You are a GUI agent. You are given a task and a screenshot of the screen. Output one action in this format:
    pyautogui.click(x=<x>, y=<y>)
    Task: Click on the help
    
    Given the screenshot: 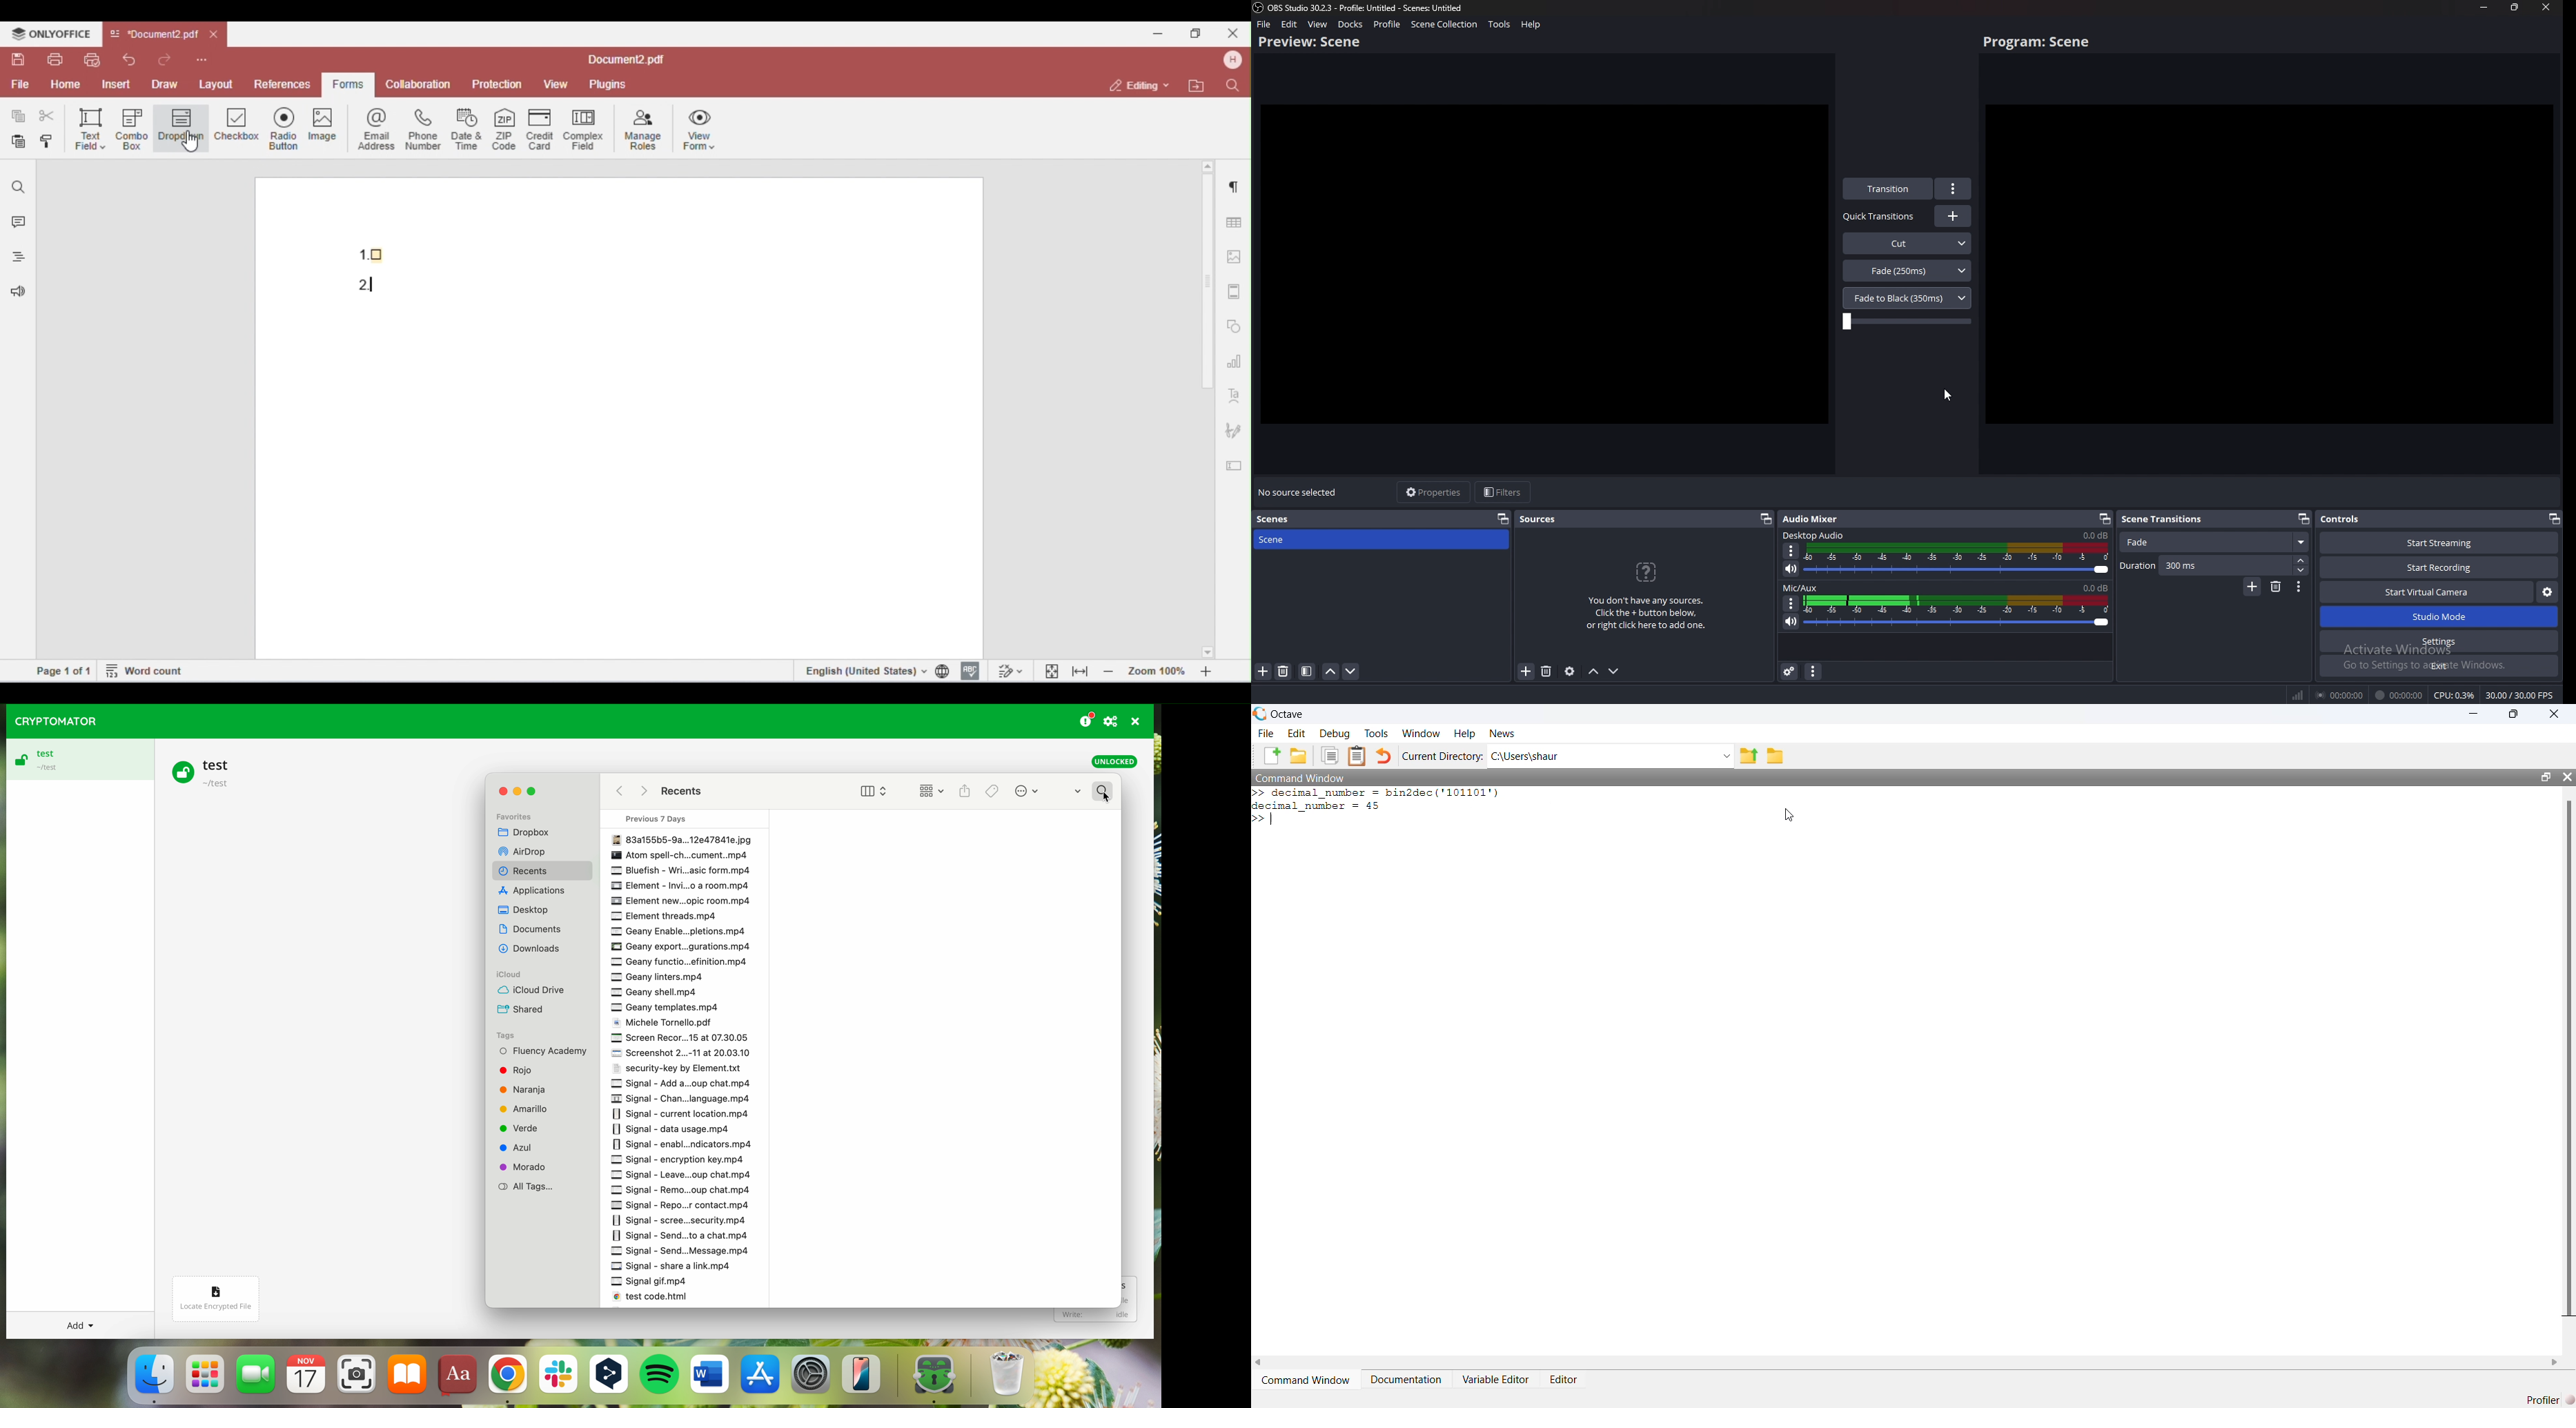 What is the action you would take?
    pyautogui.click(x=1464, y=734)
    